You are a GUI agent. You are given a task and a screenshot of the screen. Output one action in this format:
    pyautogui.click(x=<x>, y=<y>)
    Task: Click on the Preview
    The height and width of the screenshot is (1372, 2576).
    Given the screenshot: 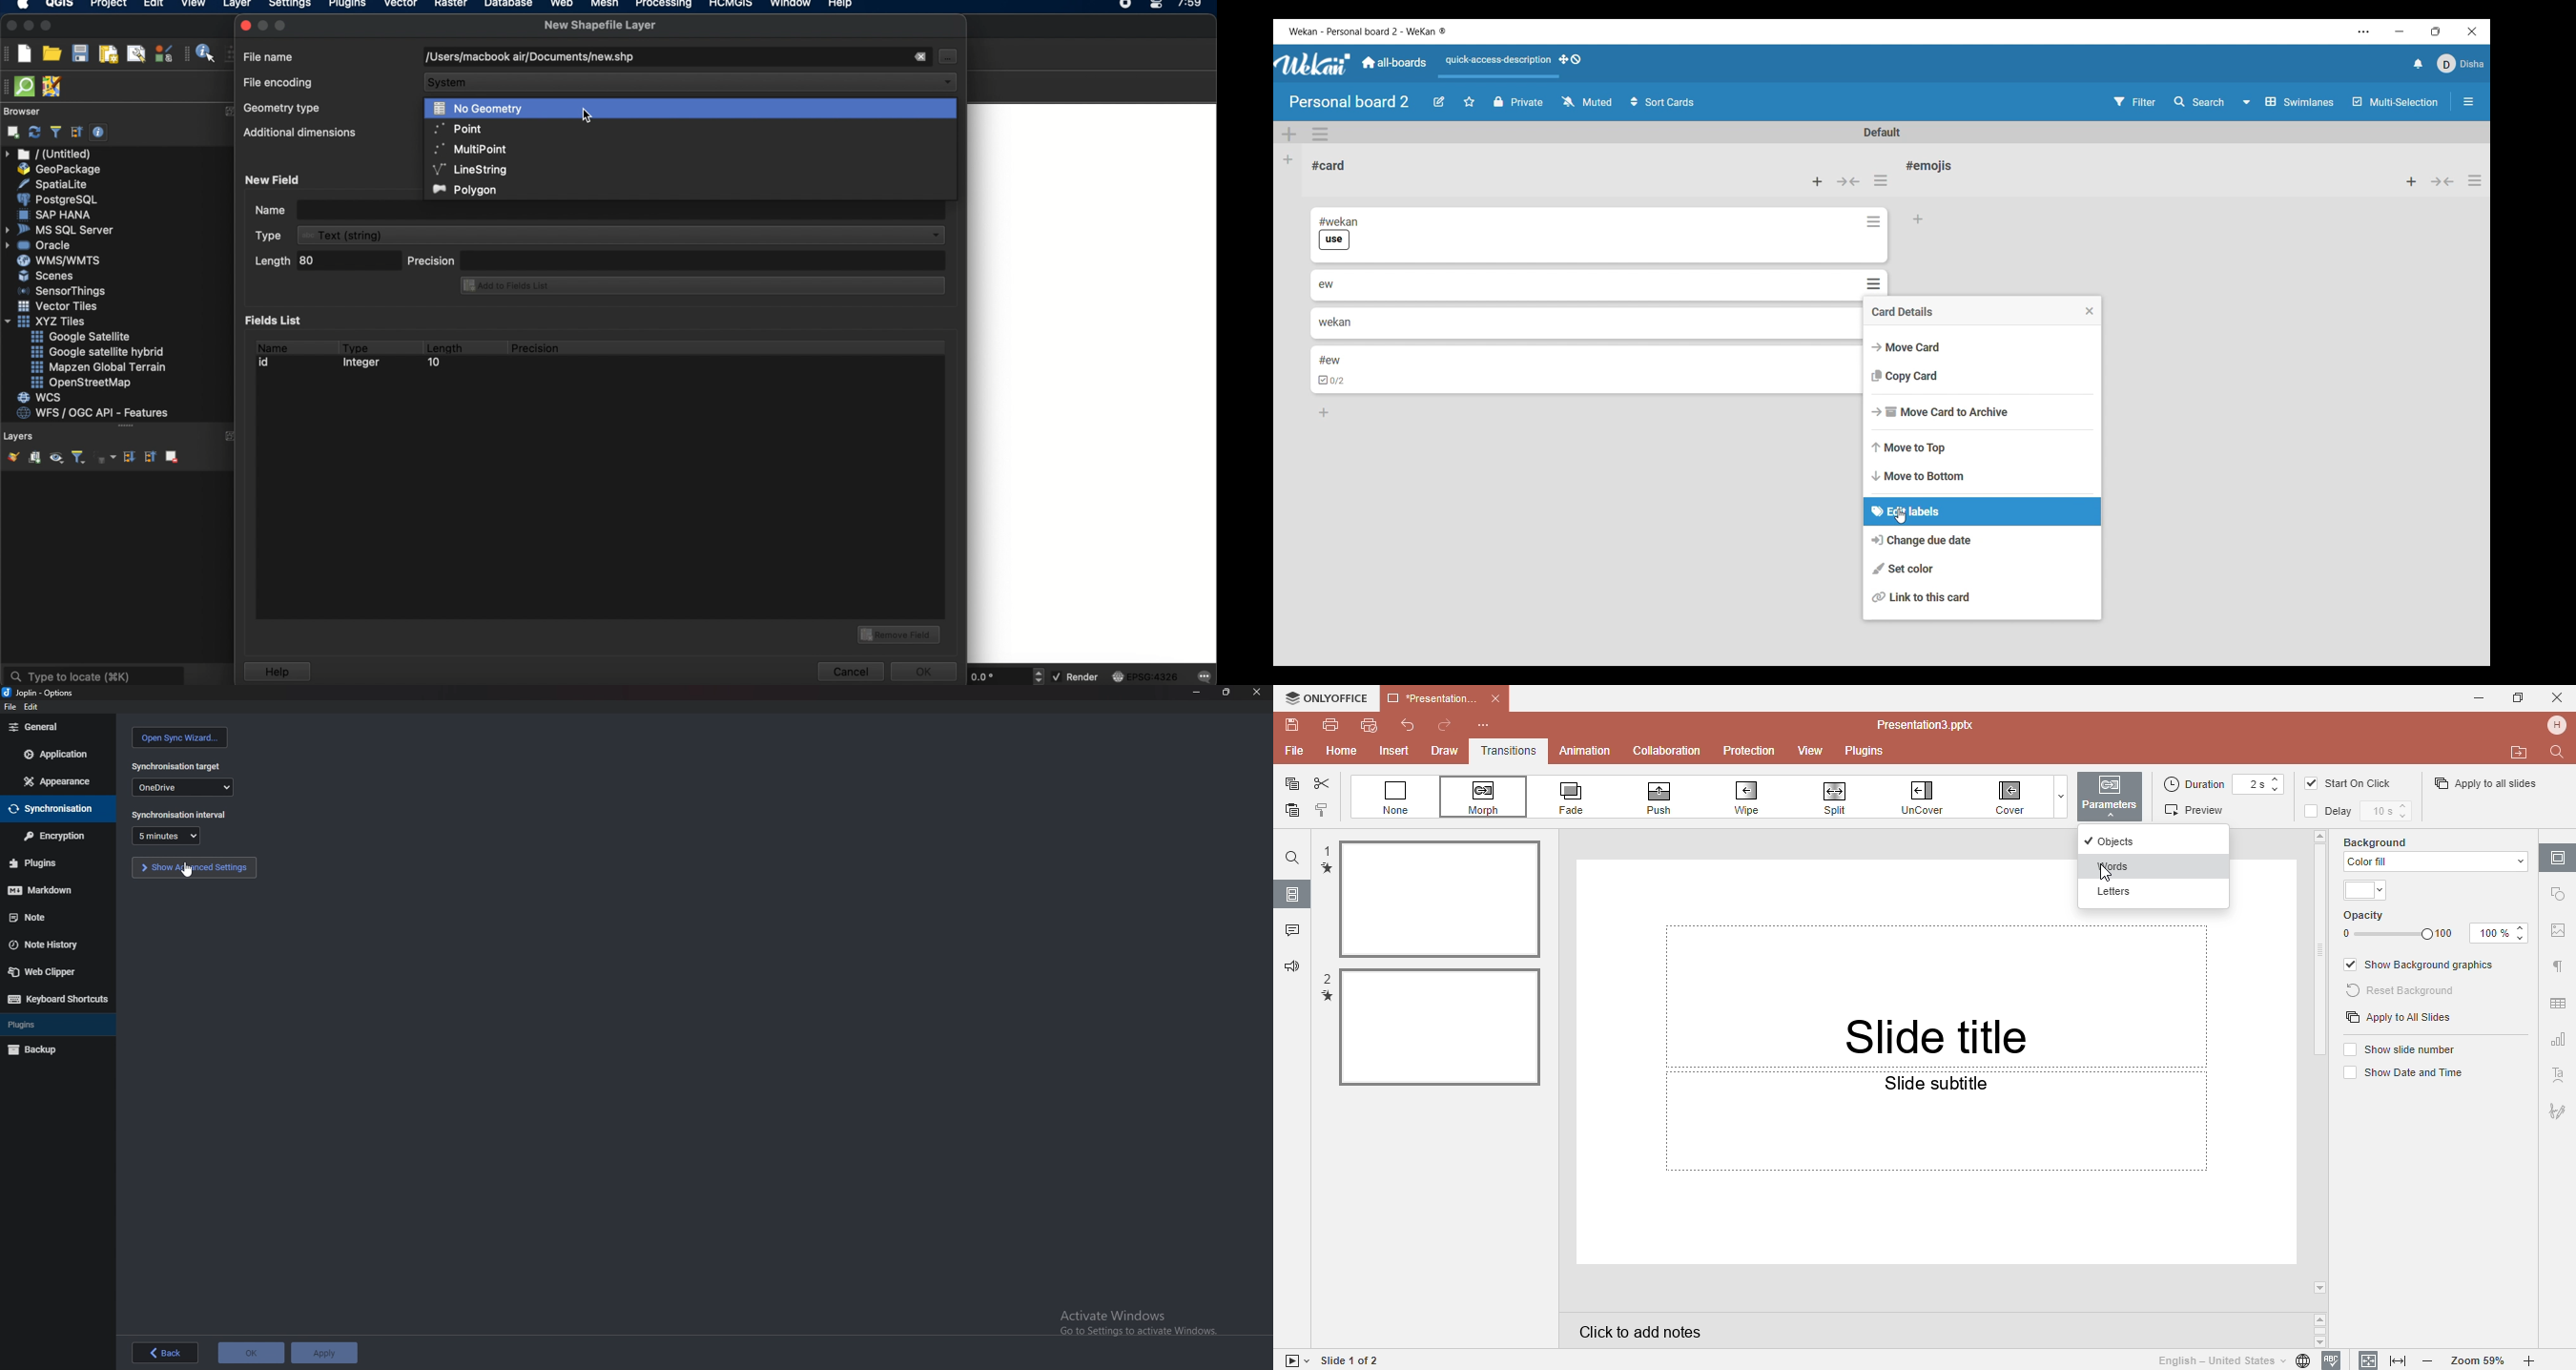 What is the action you would take?
    pyautogui.click(x=2199, y=810)
    